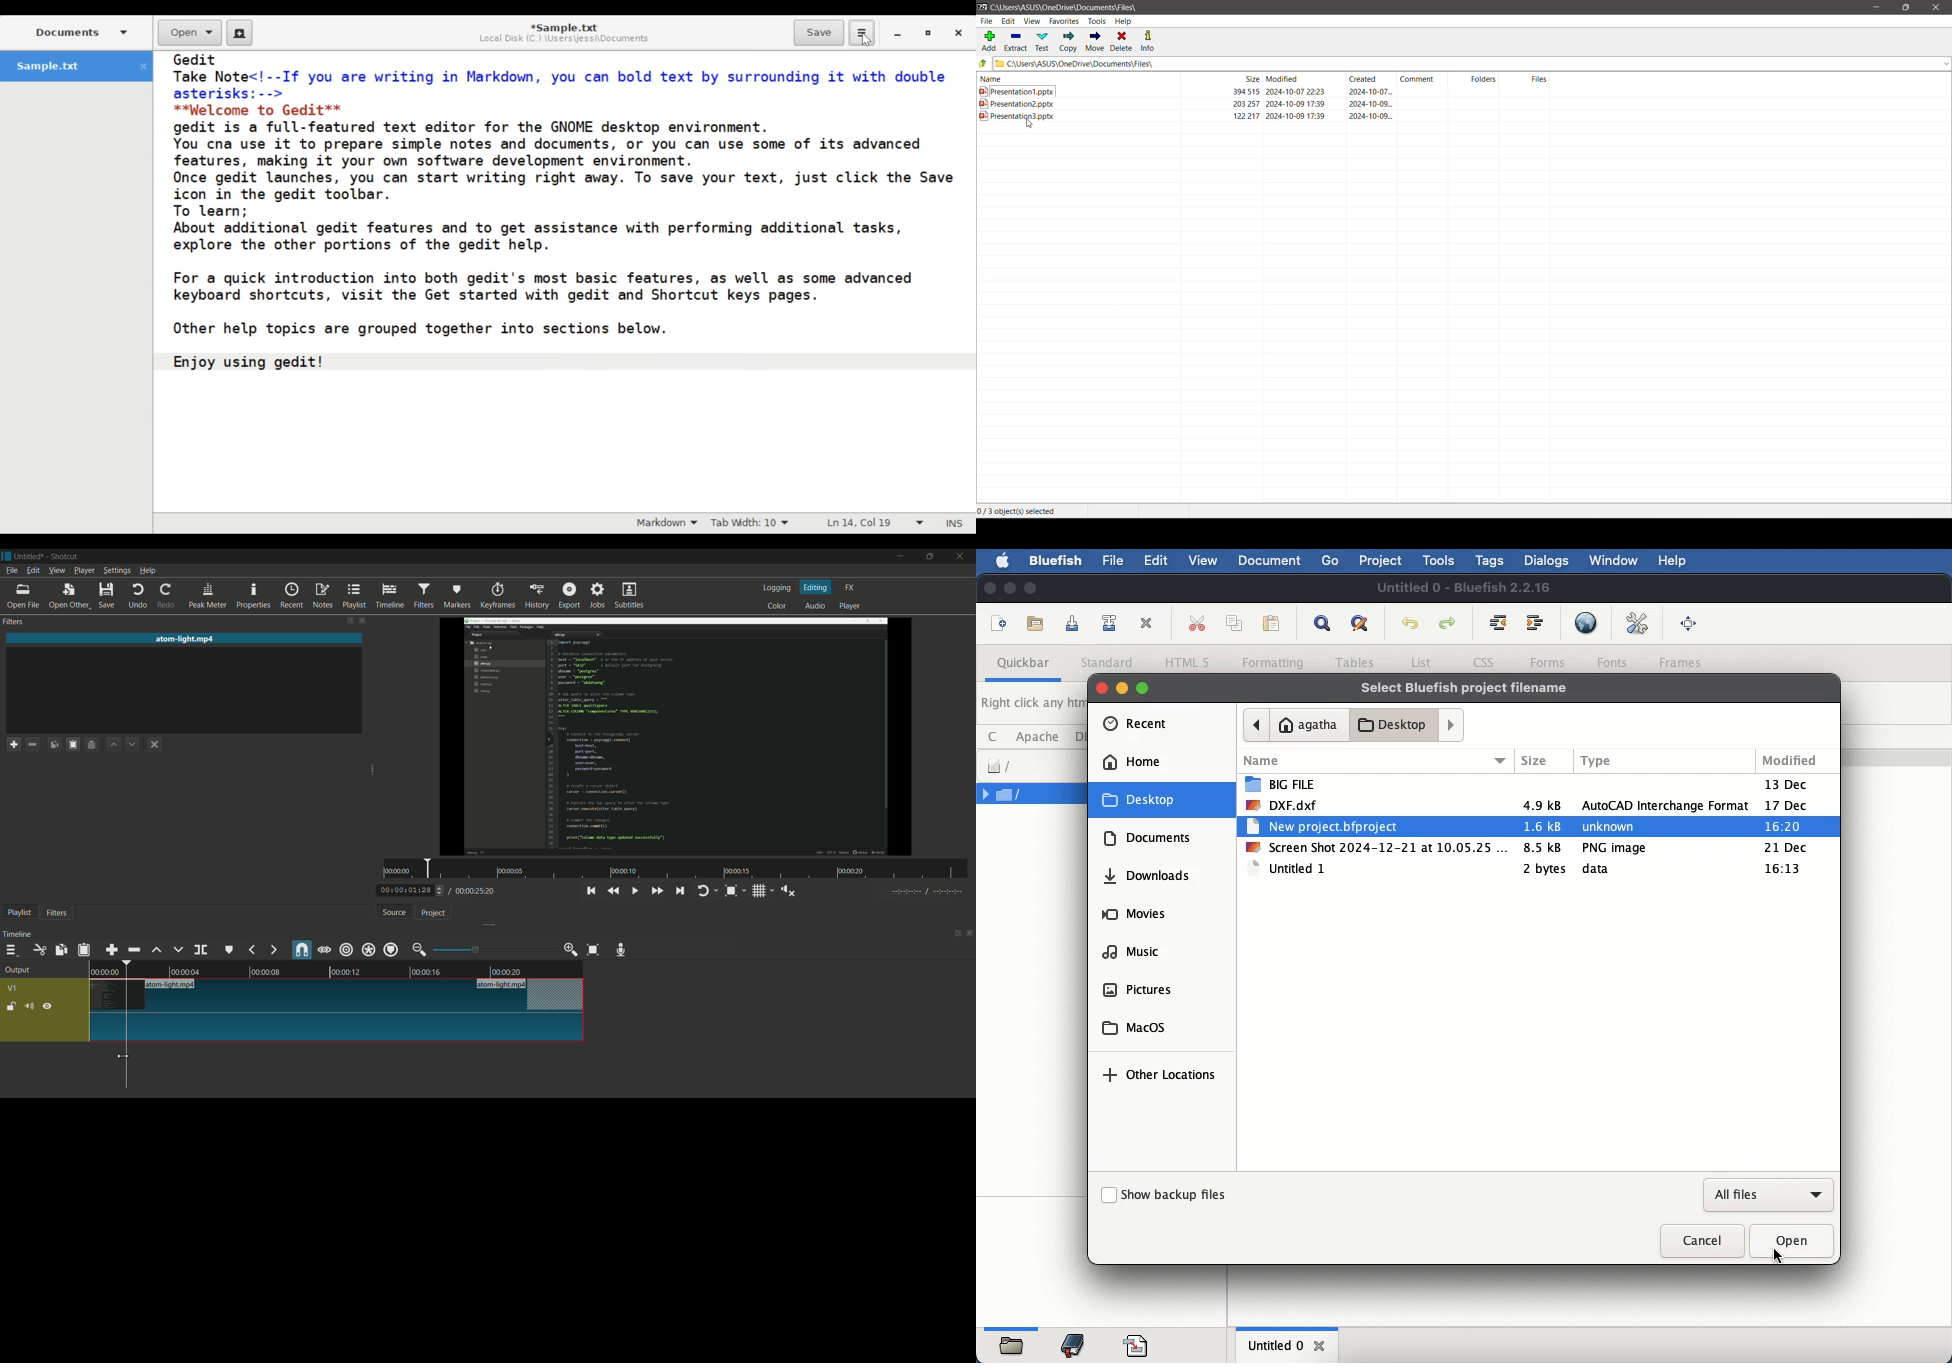 Image resolution: width=1960 pixels, height=1372 pixels. I want to click on project, so click(1382, 562).